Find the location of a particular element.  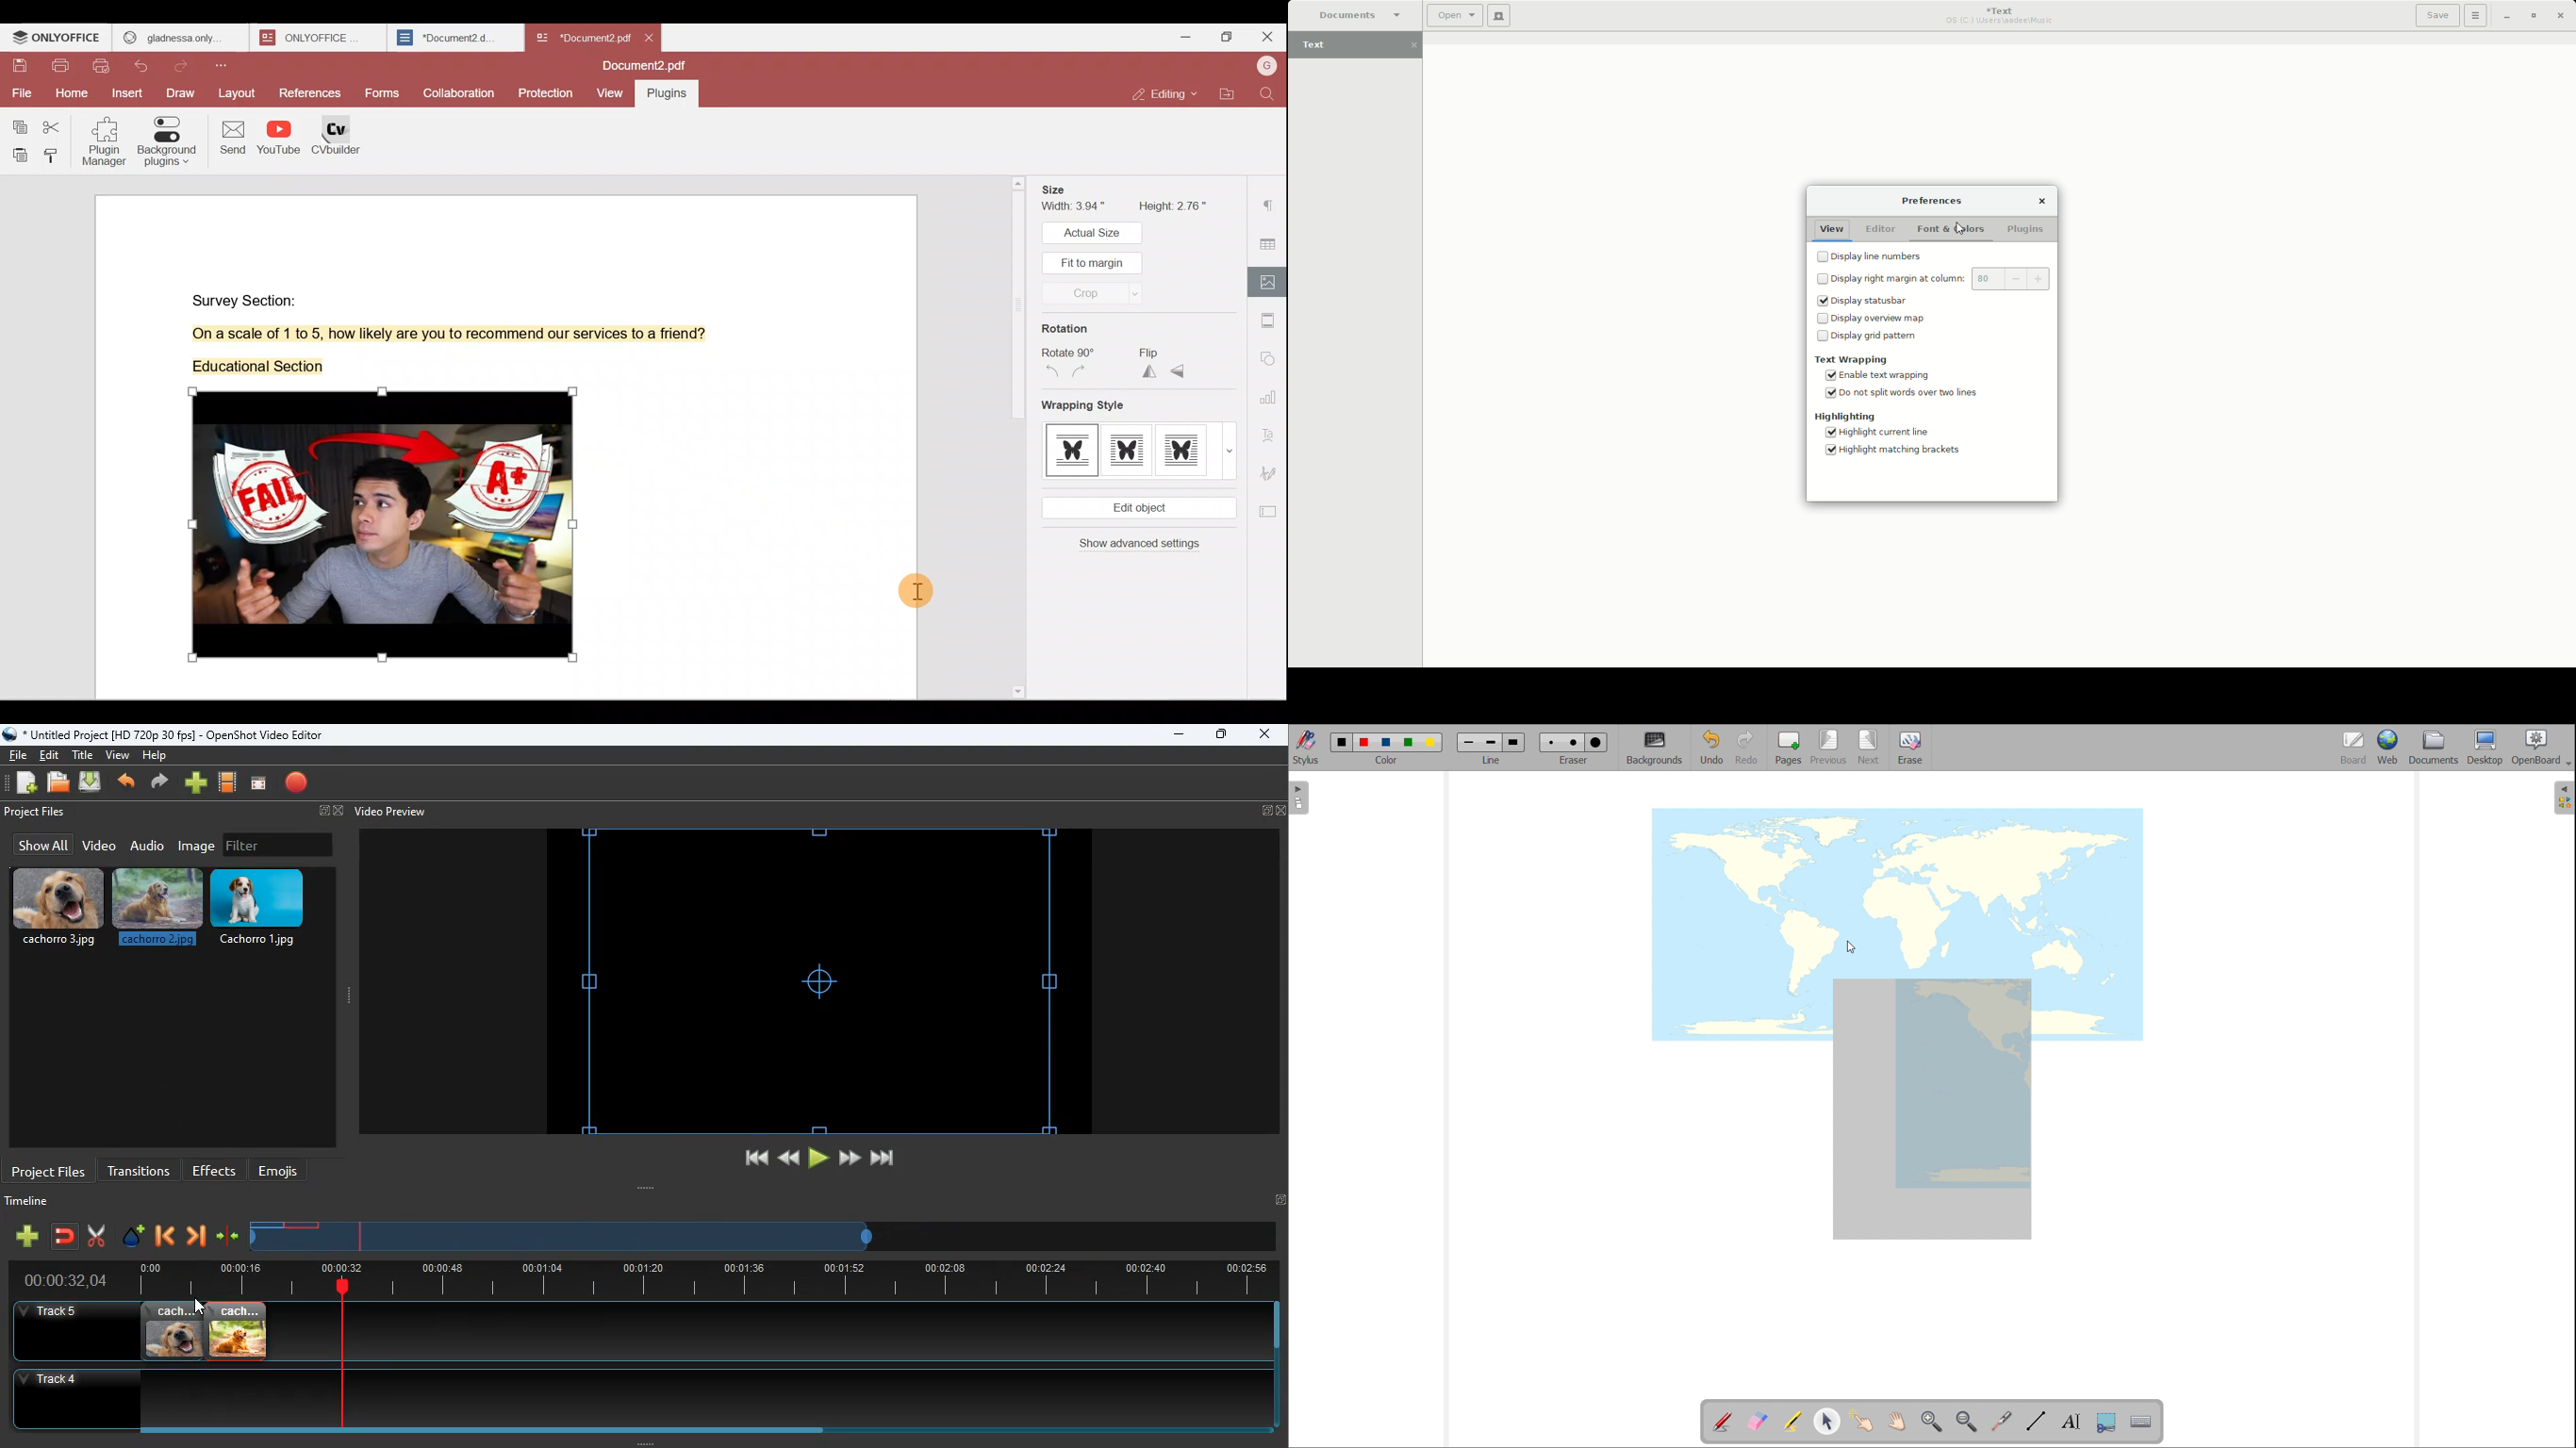

Rotate 90 is located at coordinates (1069, 363).